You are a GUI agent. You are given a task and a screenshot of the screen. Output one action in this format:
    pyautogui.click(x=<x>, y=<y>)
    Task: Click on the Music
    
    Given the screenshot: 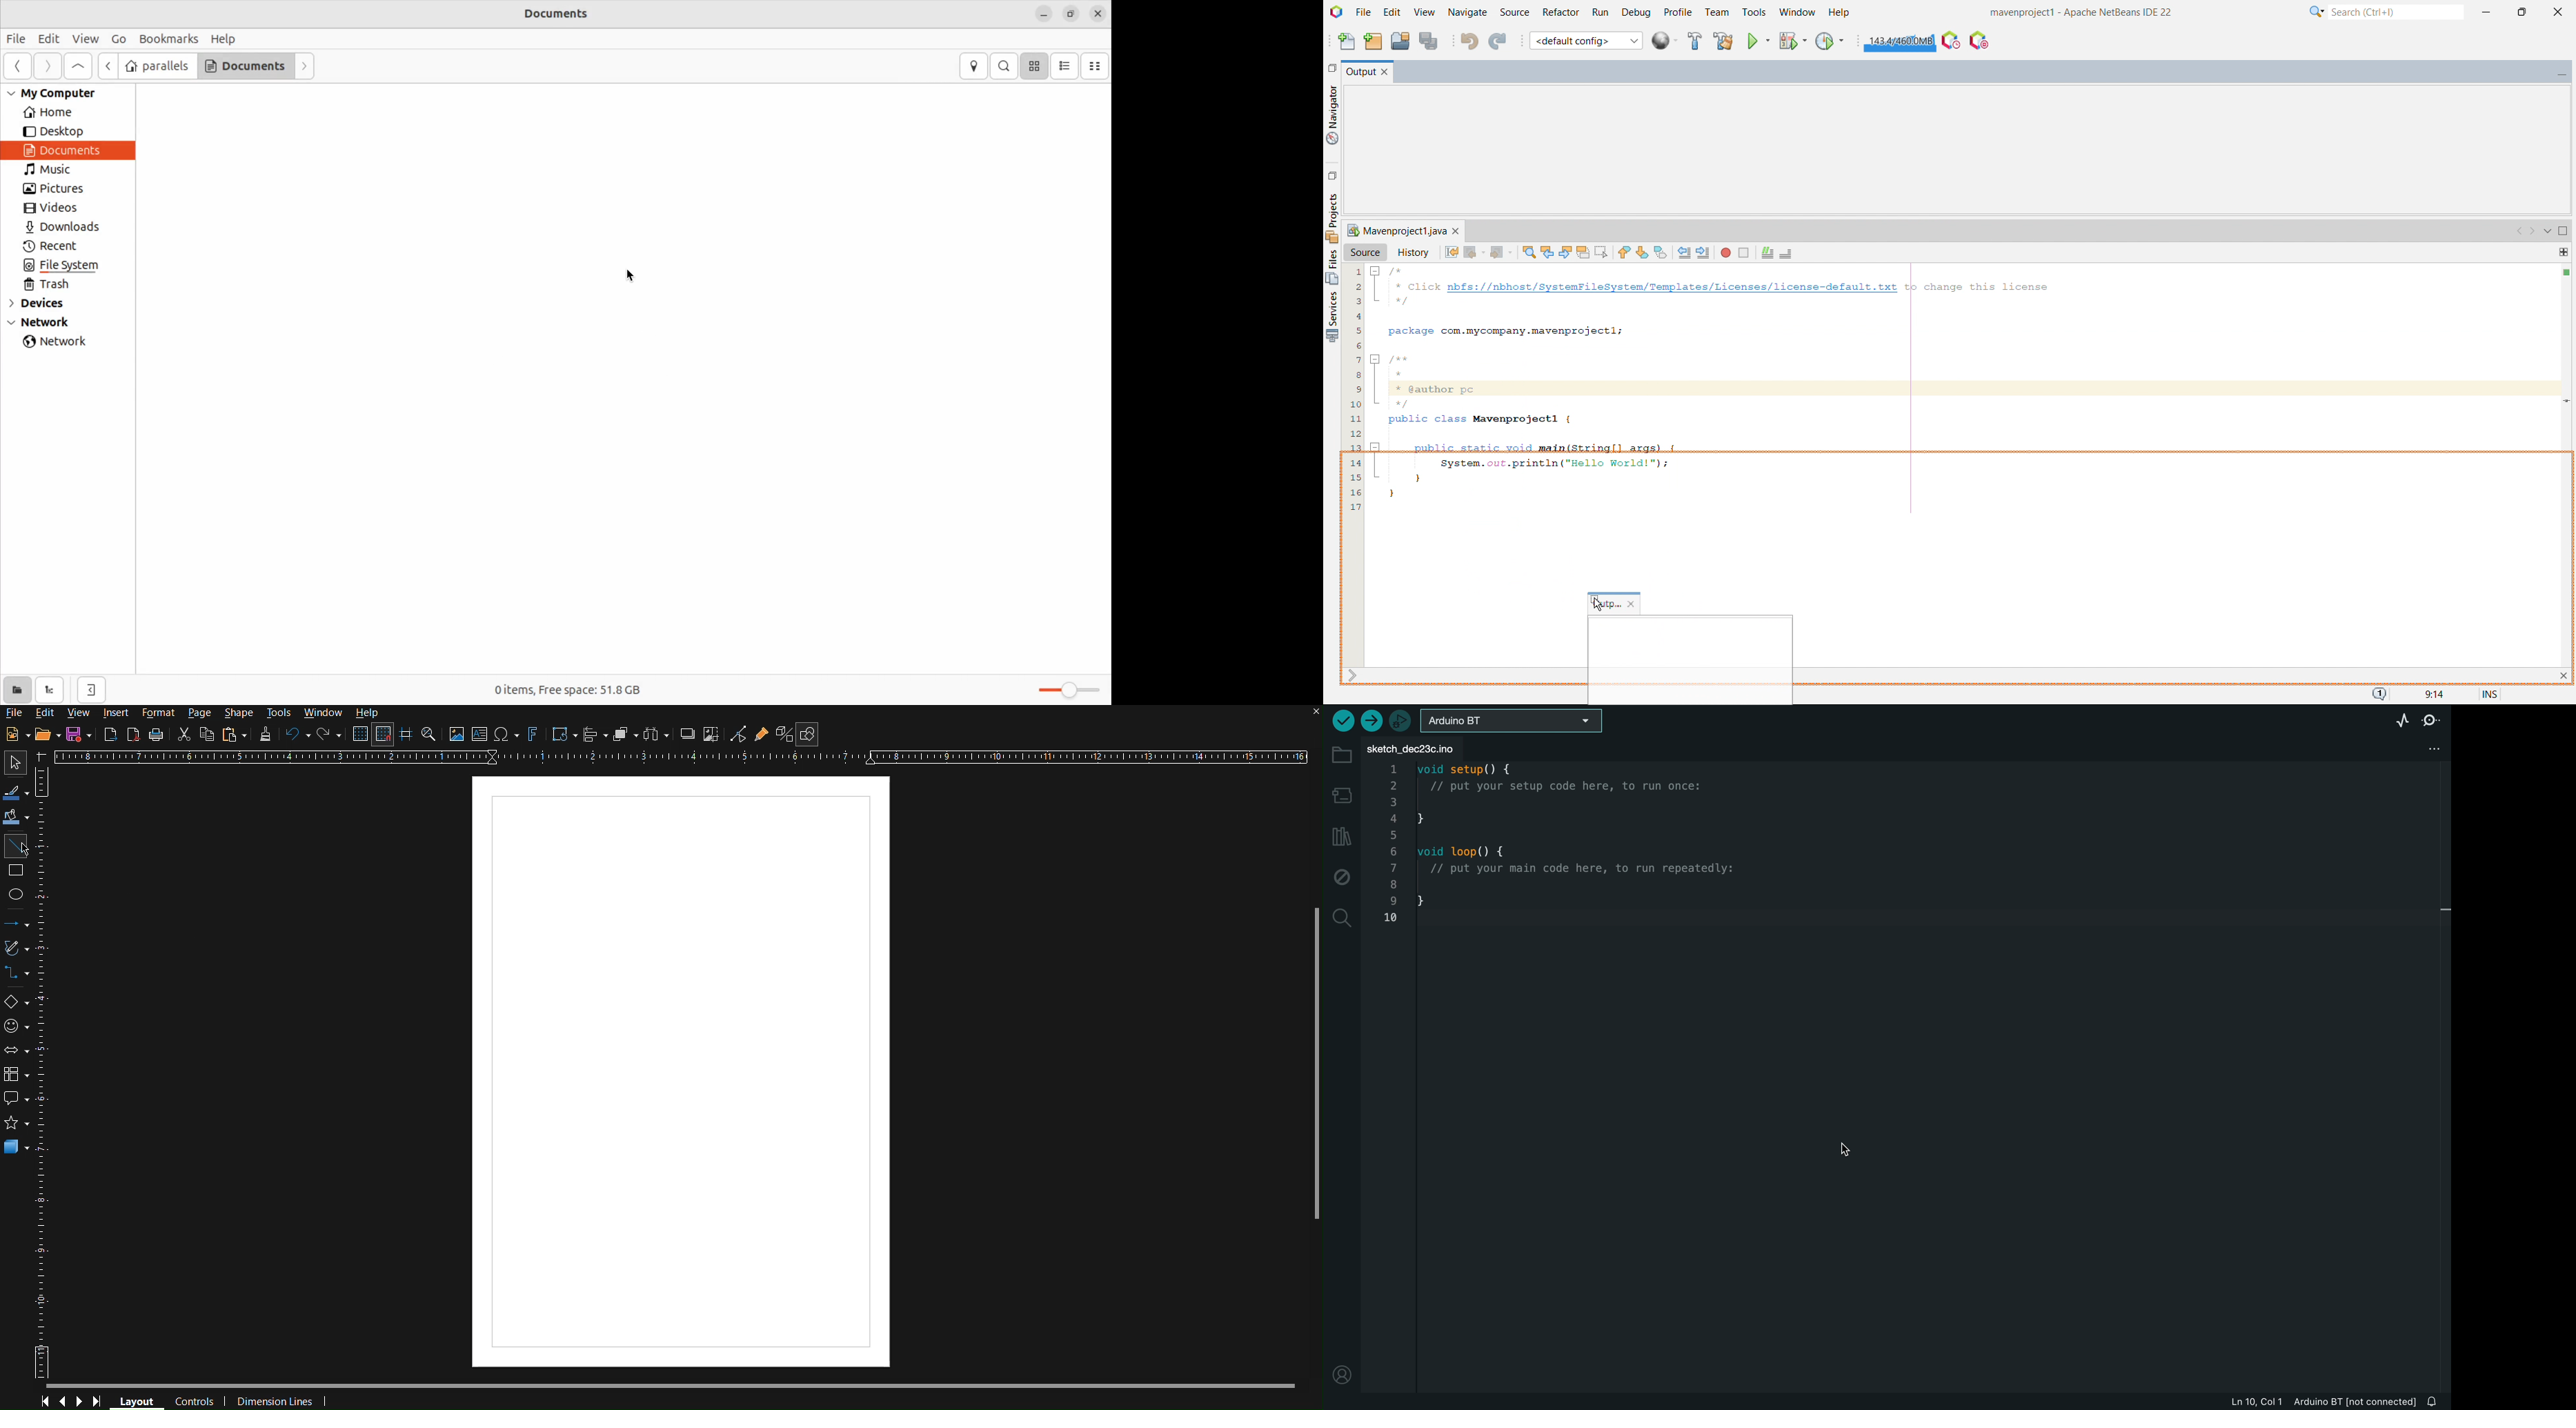 What is the action you would take?
    pyautogui.click(x=64, y=170)
    